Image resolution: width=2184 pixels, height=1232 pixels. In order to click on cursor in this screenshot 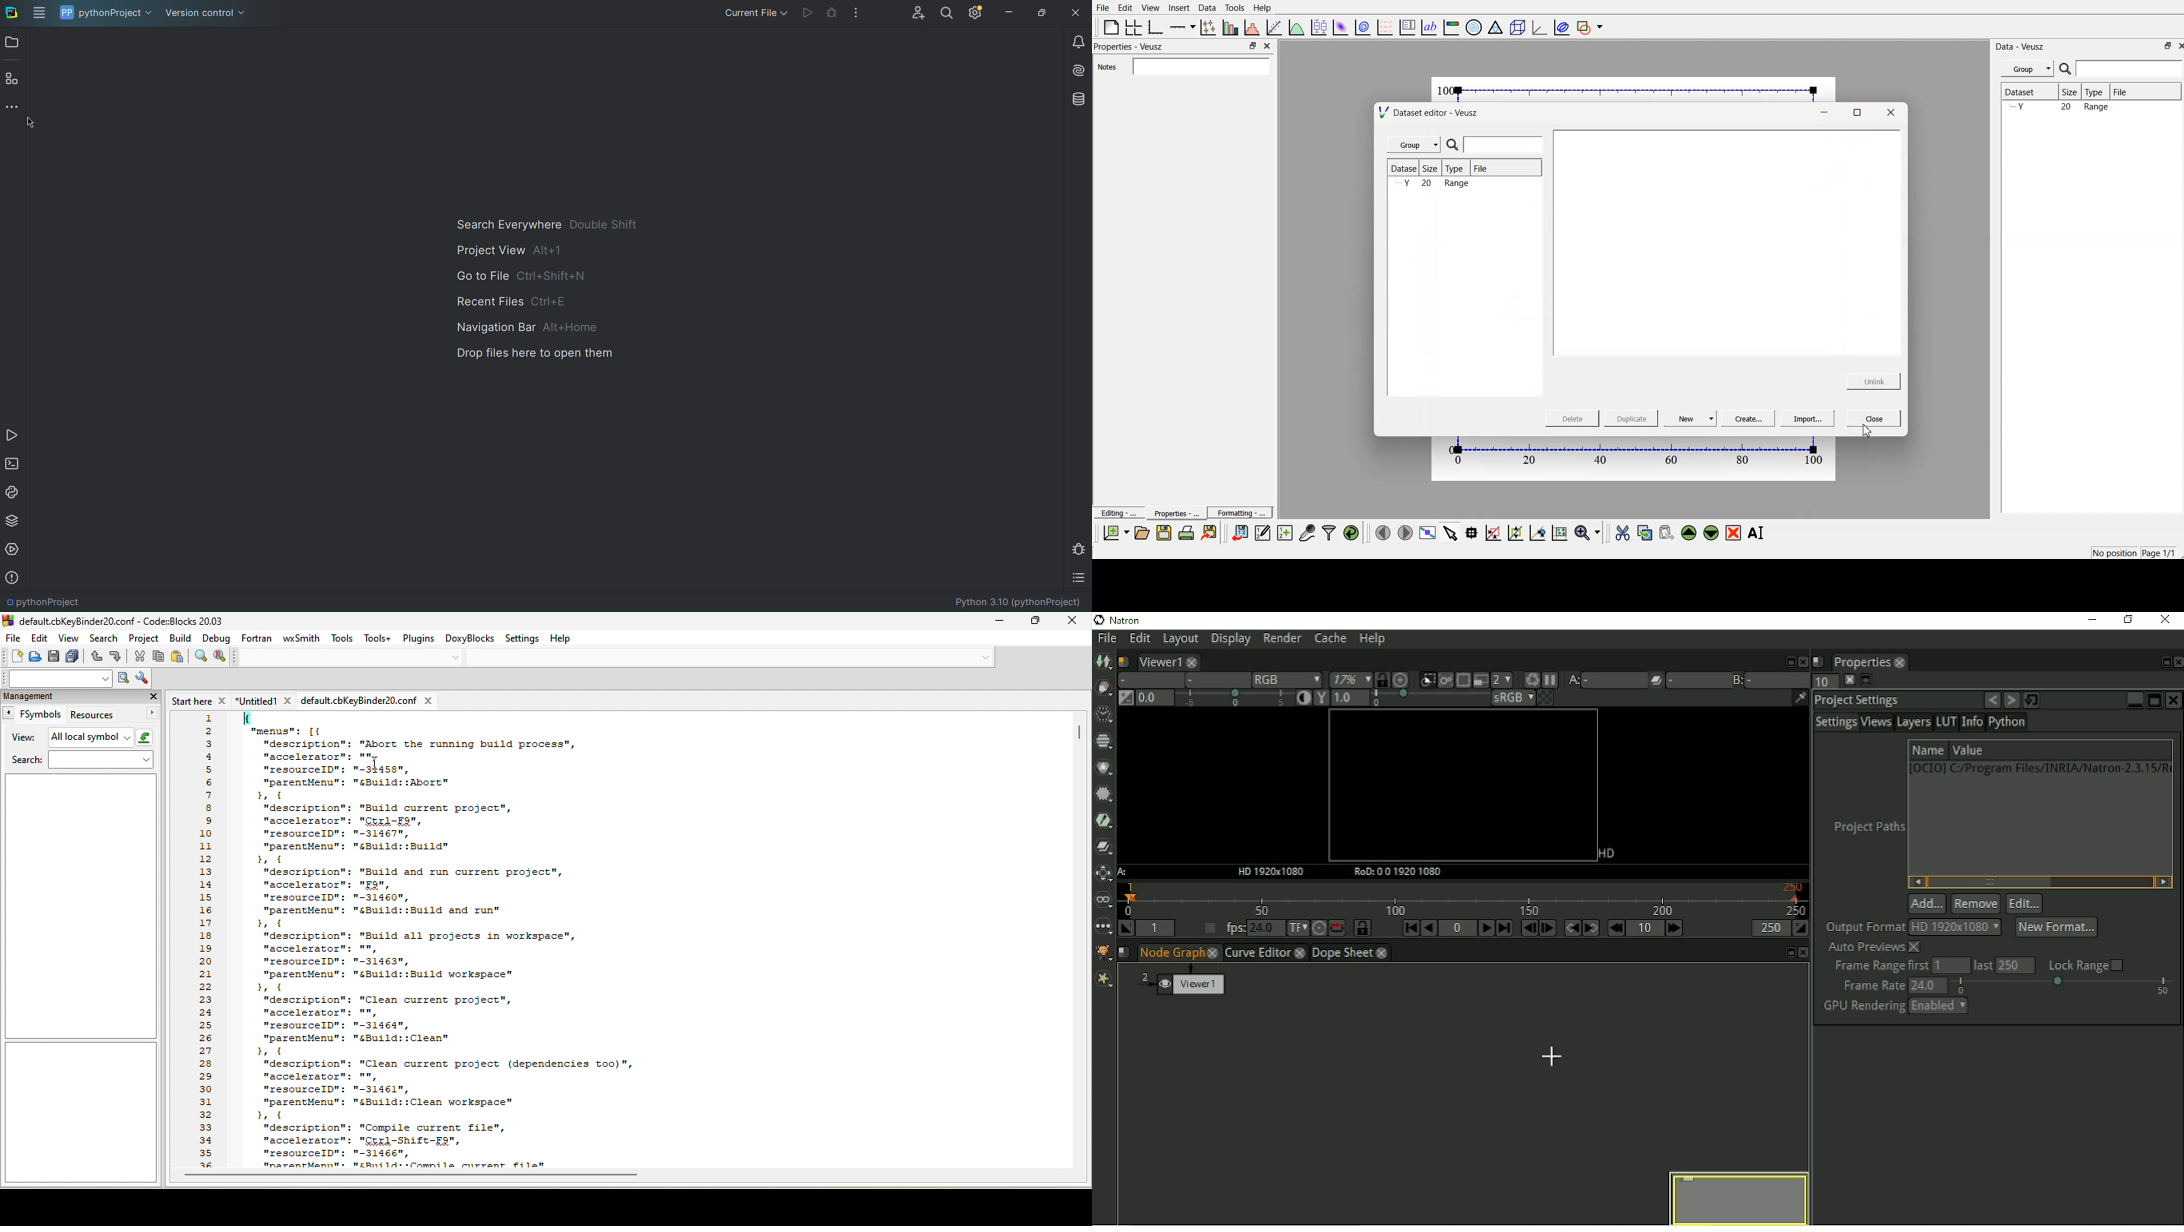, I will do `click(373, 762)`.